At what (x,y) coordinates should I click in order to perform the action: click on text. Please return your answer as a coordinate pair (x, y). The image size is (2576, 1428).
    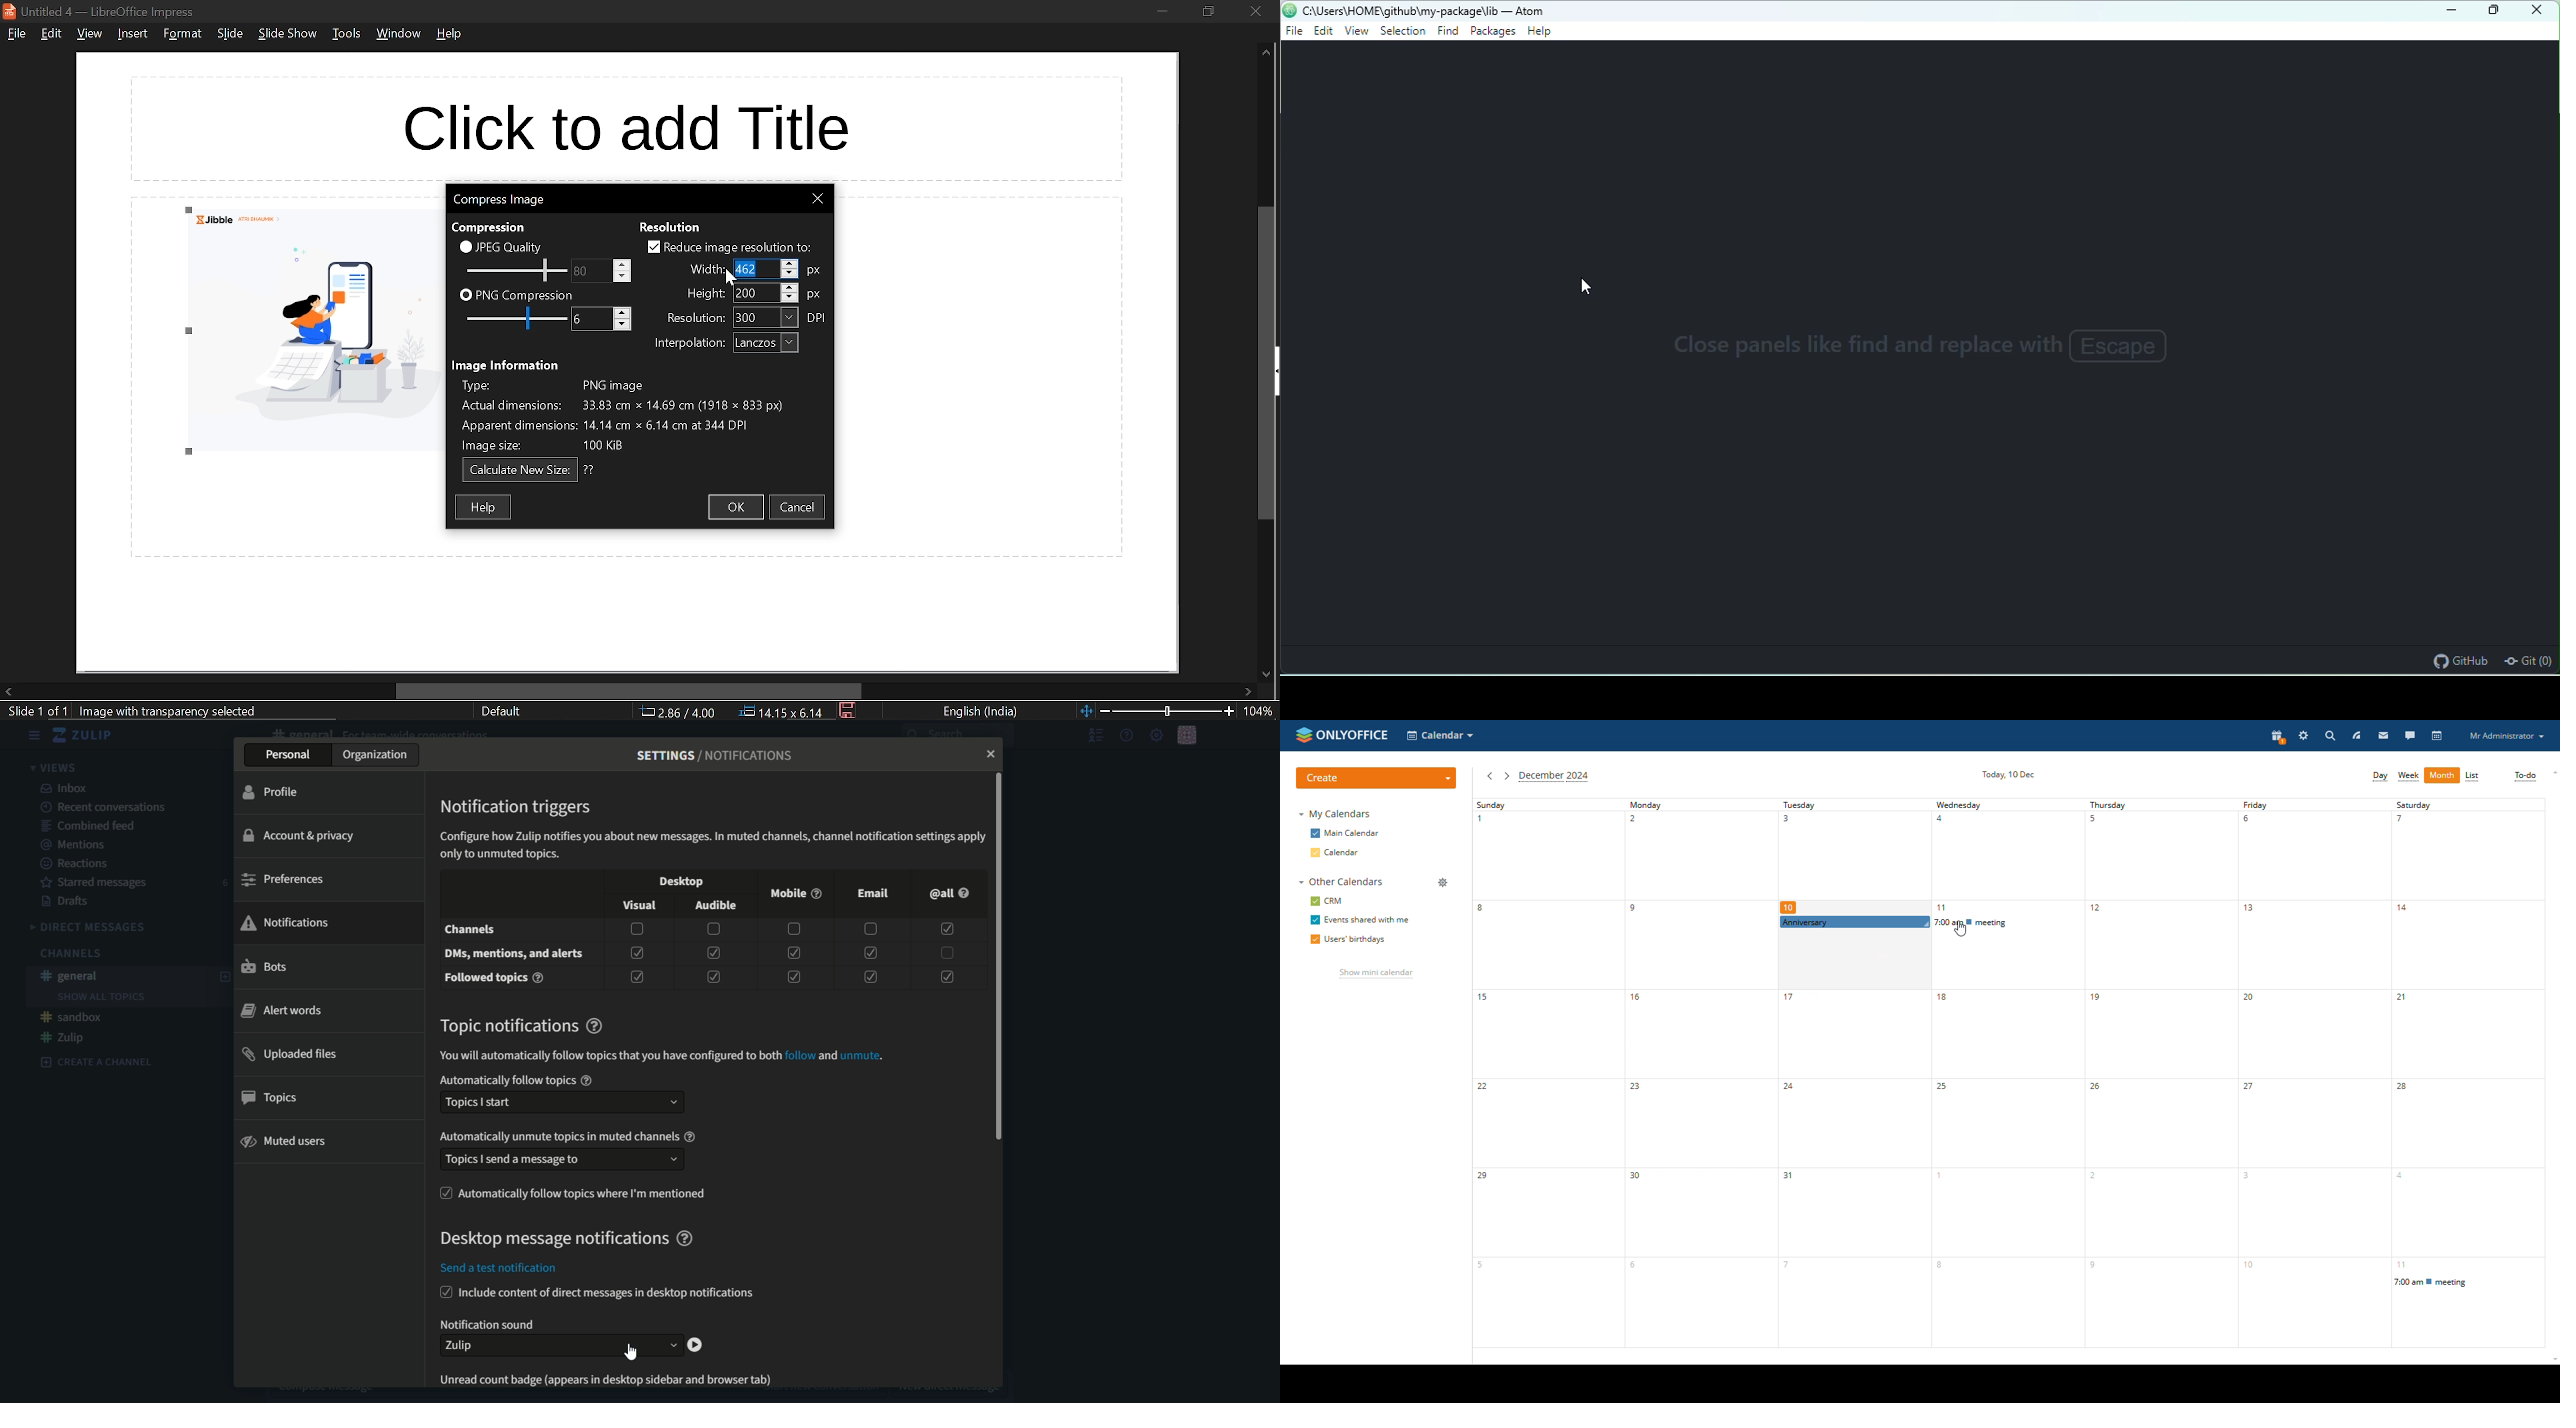
    Looking at the image, I should click on (500, 1270).